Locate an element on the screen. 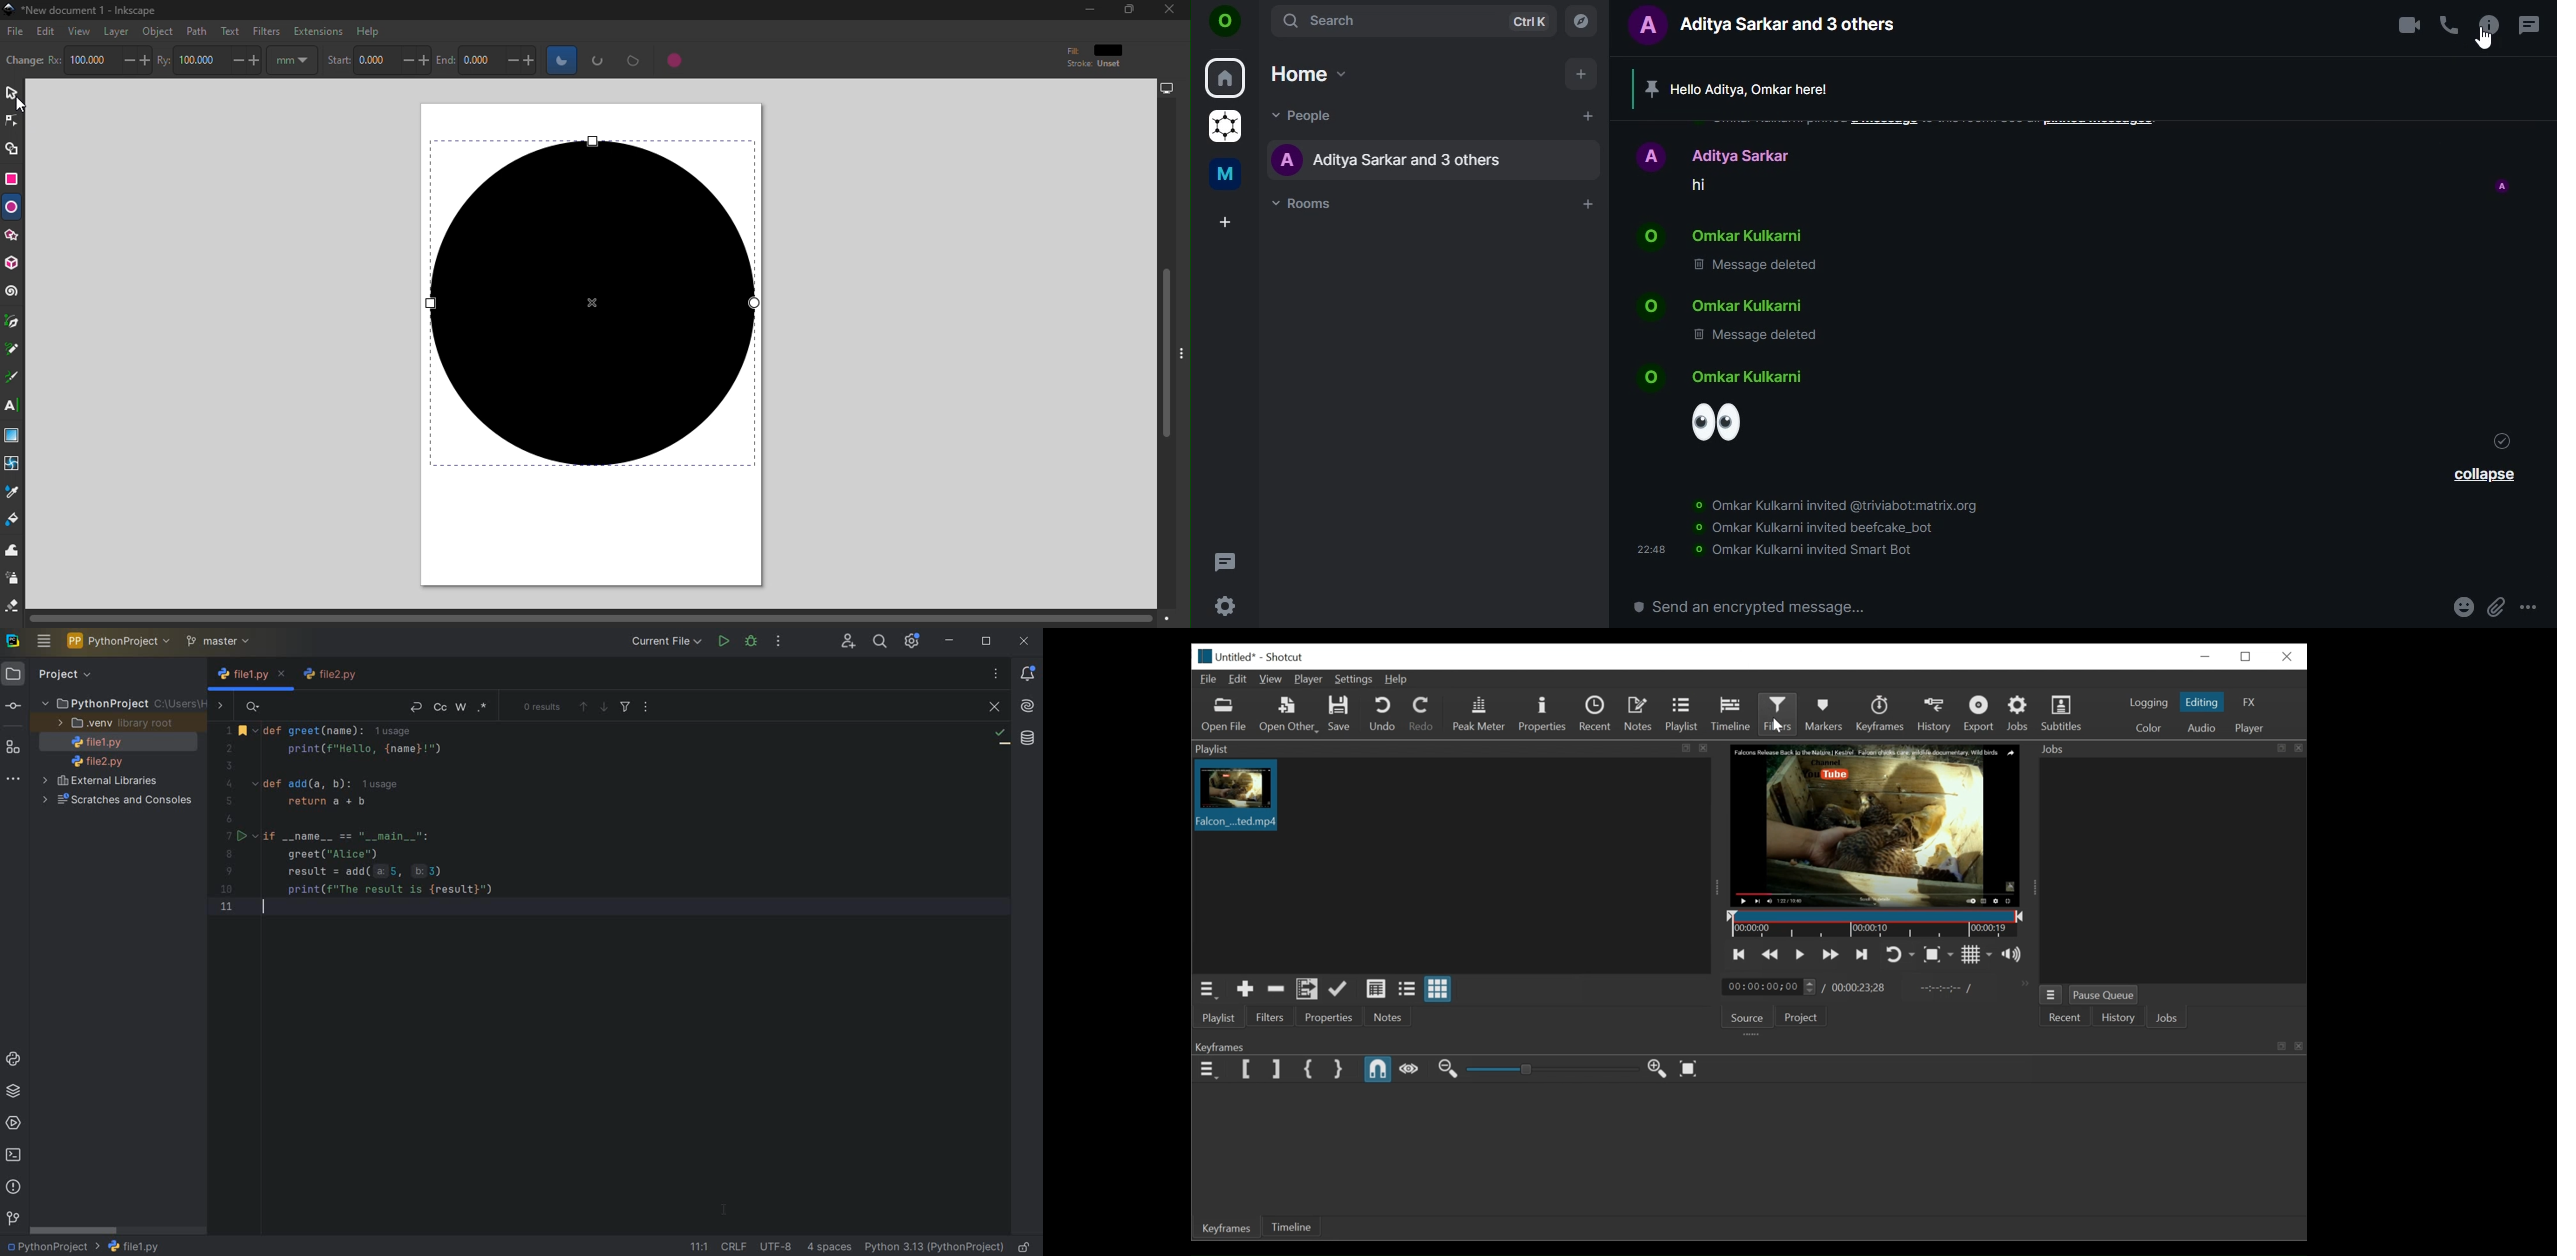  Properties is located at coordinates (1543, 715).